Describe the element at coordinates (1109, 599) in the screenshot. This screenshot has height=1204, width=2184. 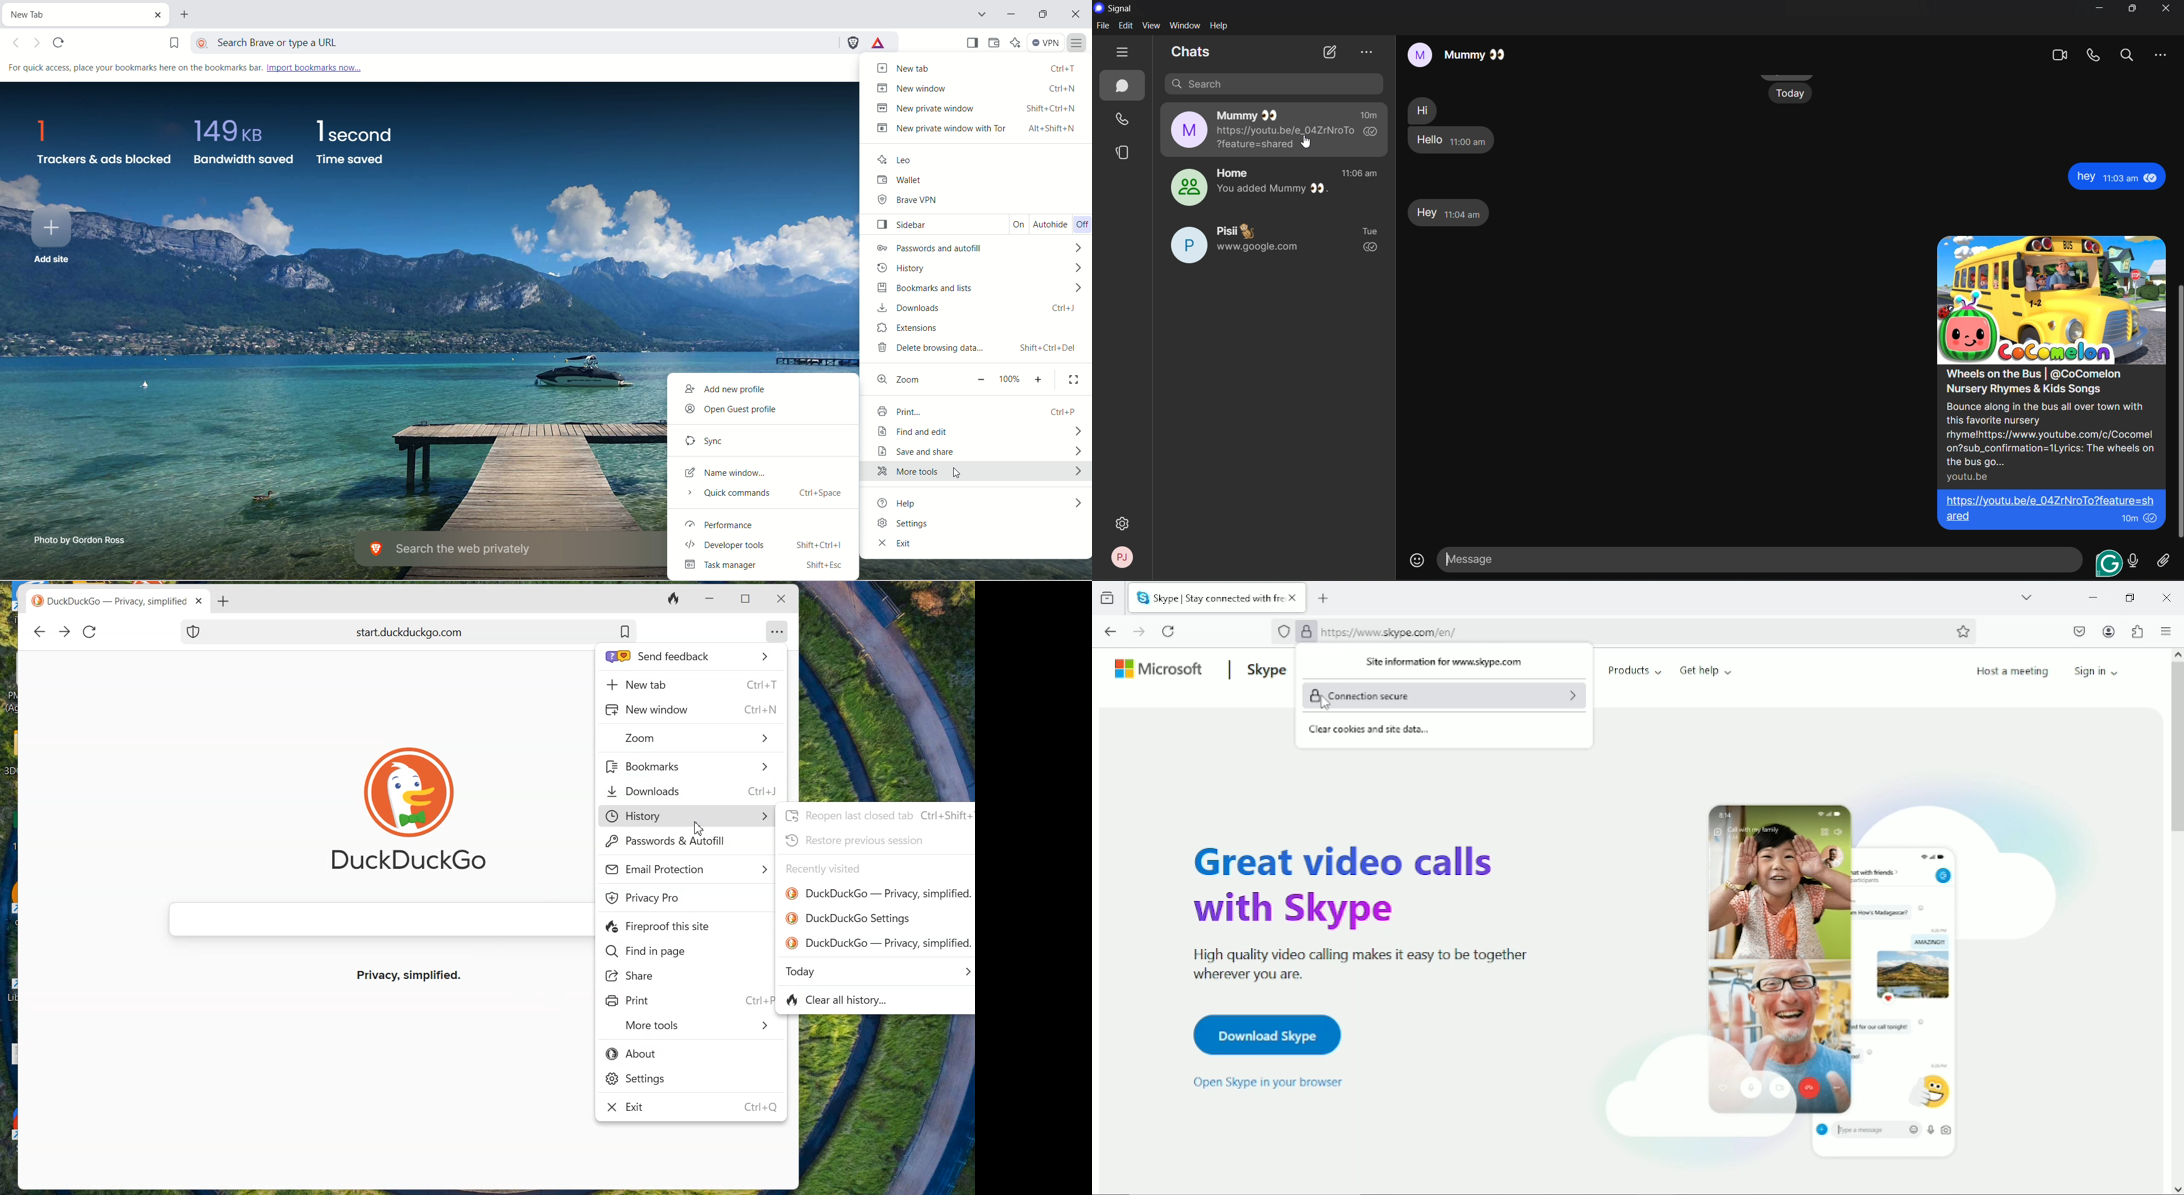
I see `View recent browsing` at that location.